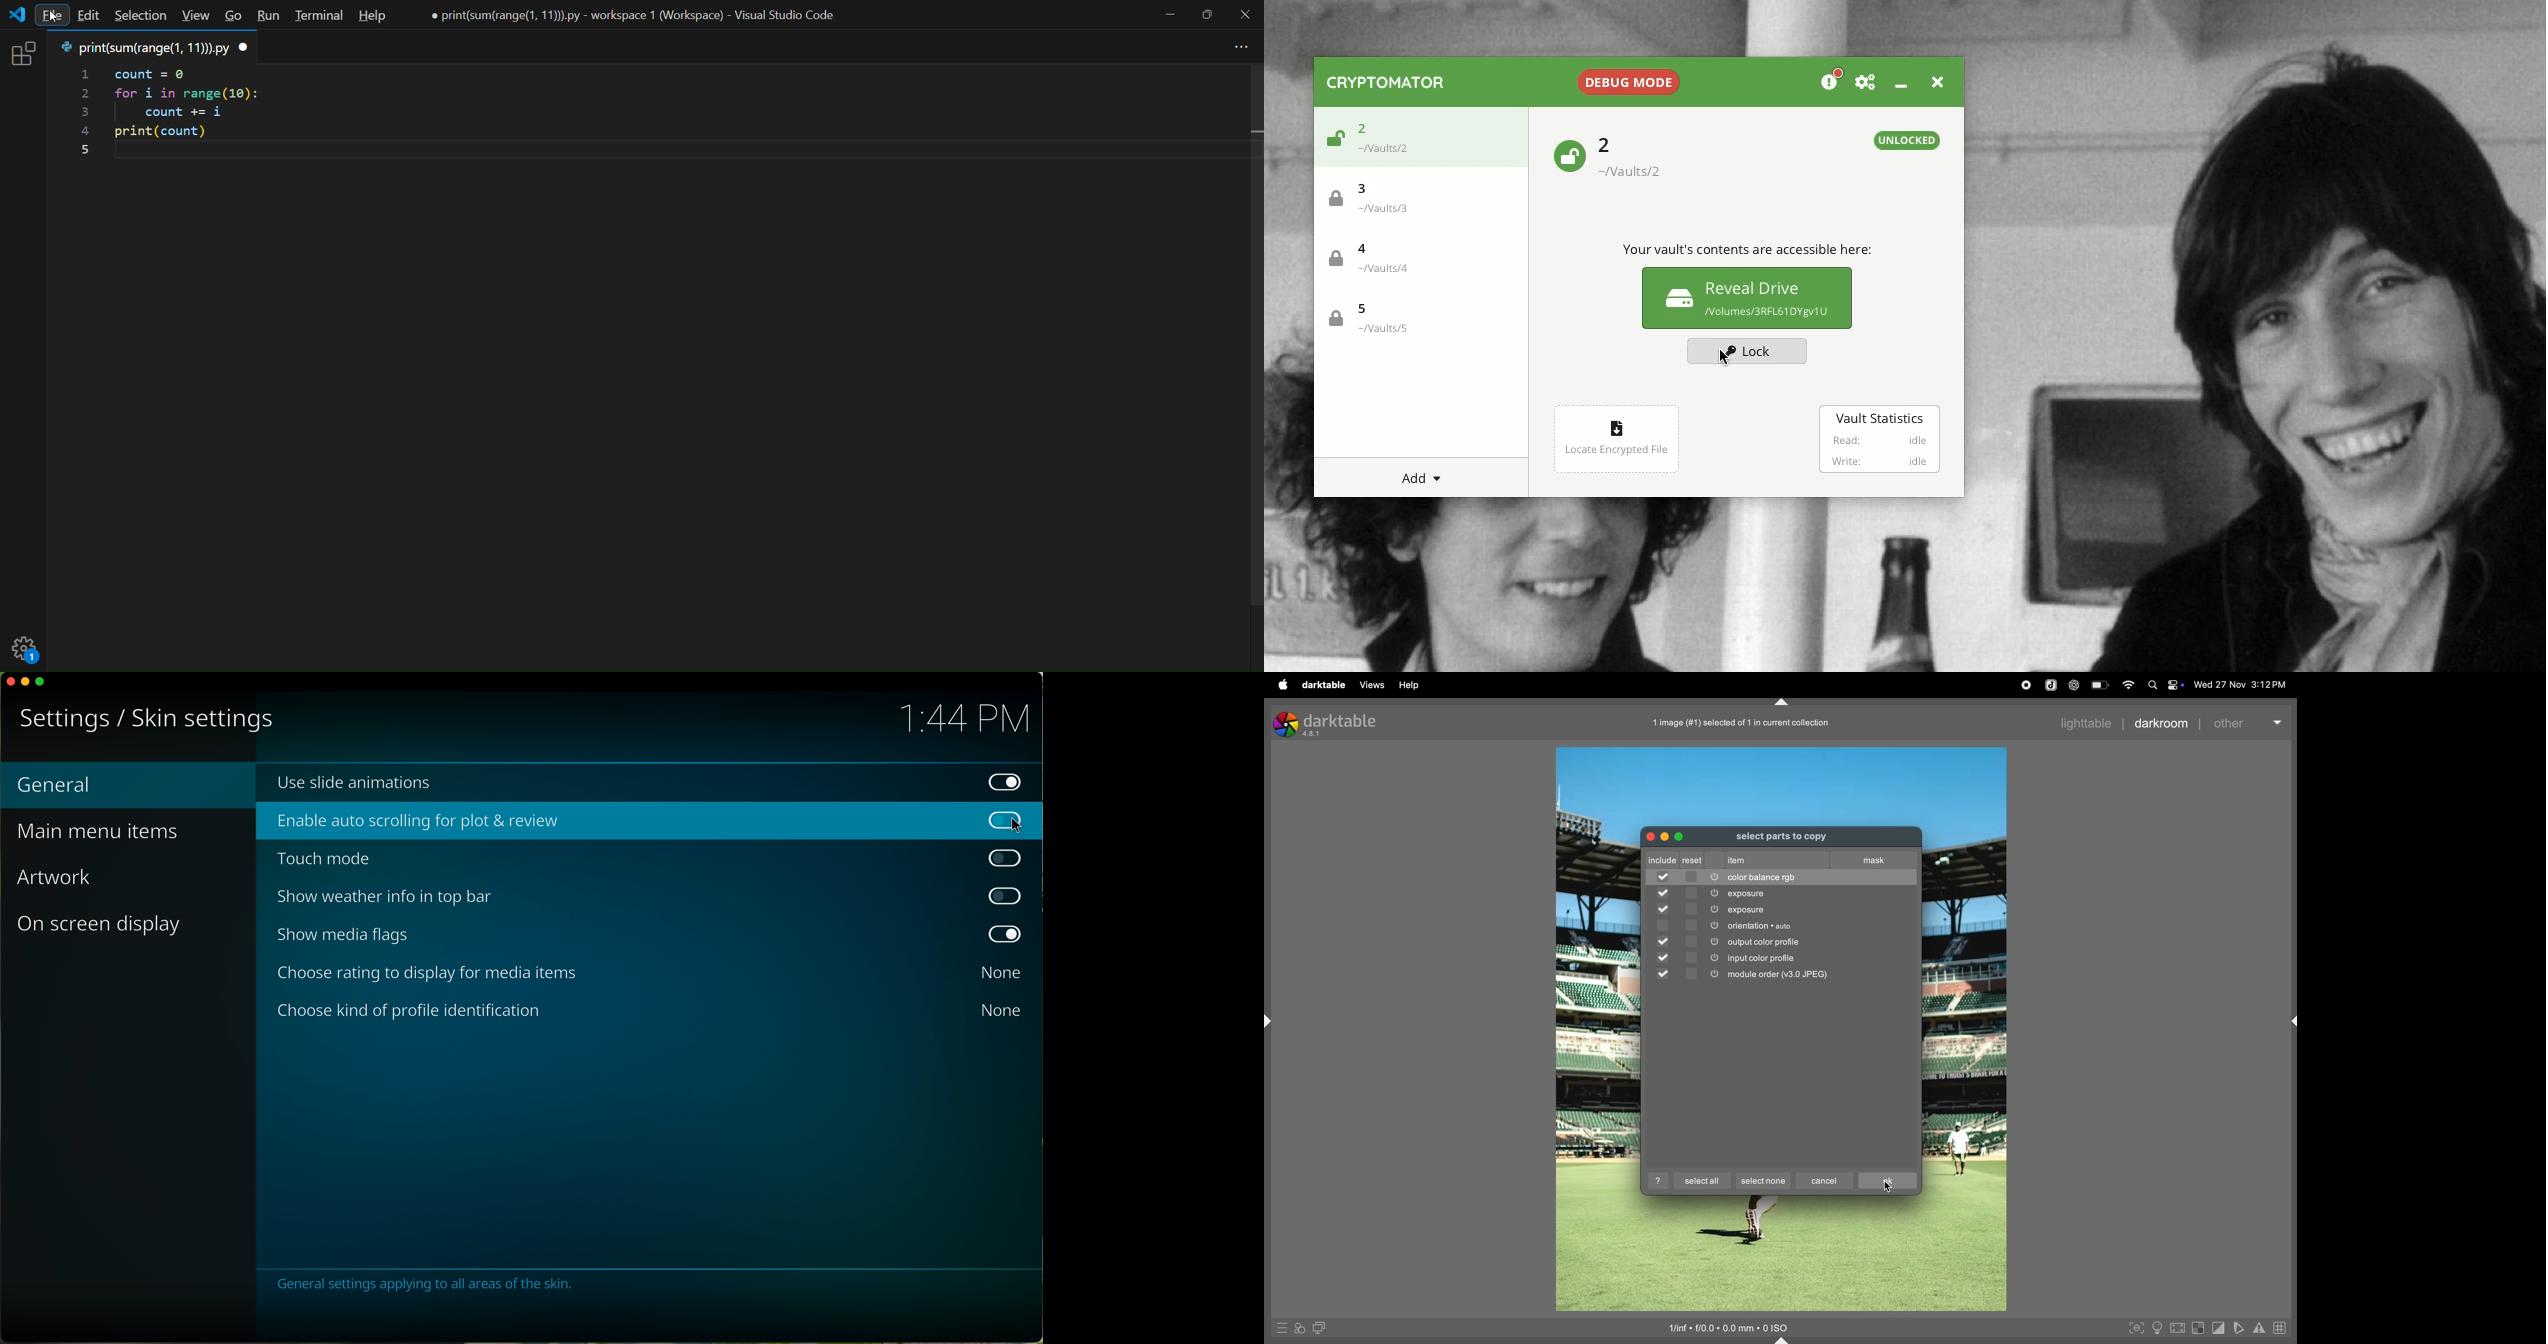 This screenshot has height=1344, width=2548. What do you see at coordinates (103, 833) in the screenshot?
I see `main menu items` at bounding box center [103, 833].